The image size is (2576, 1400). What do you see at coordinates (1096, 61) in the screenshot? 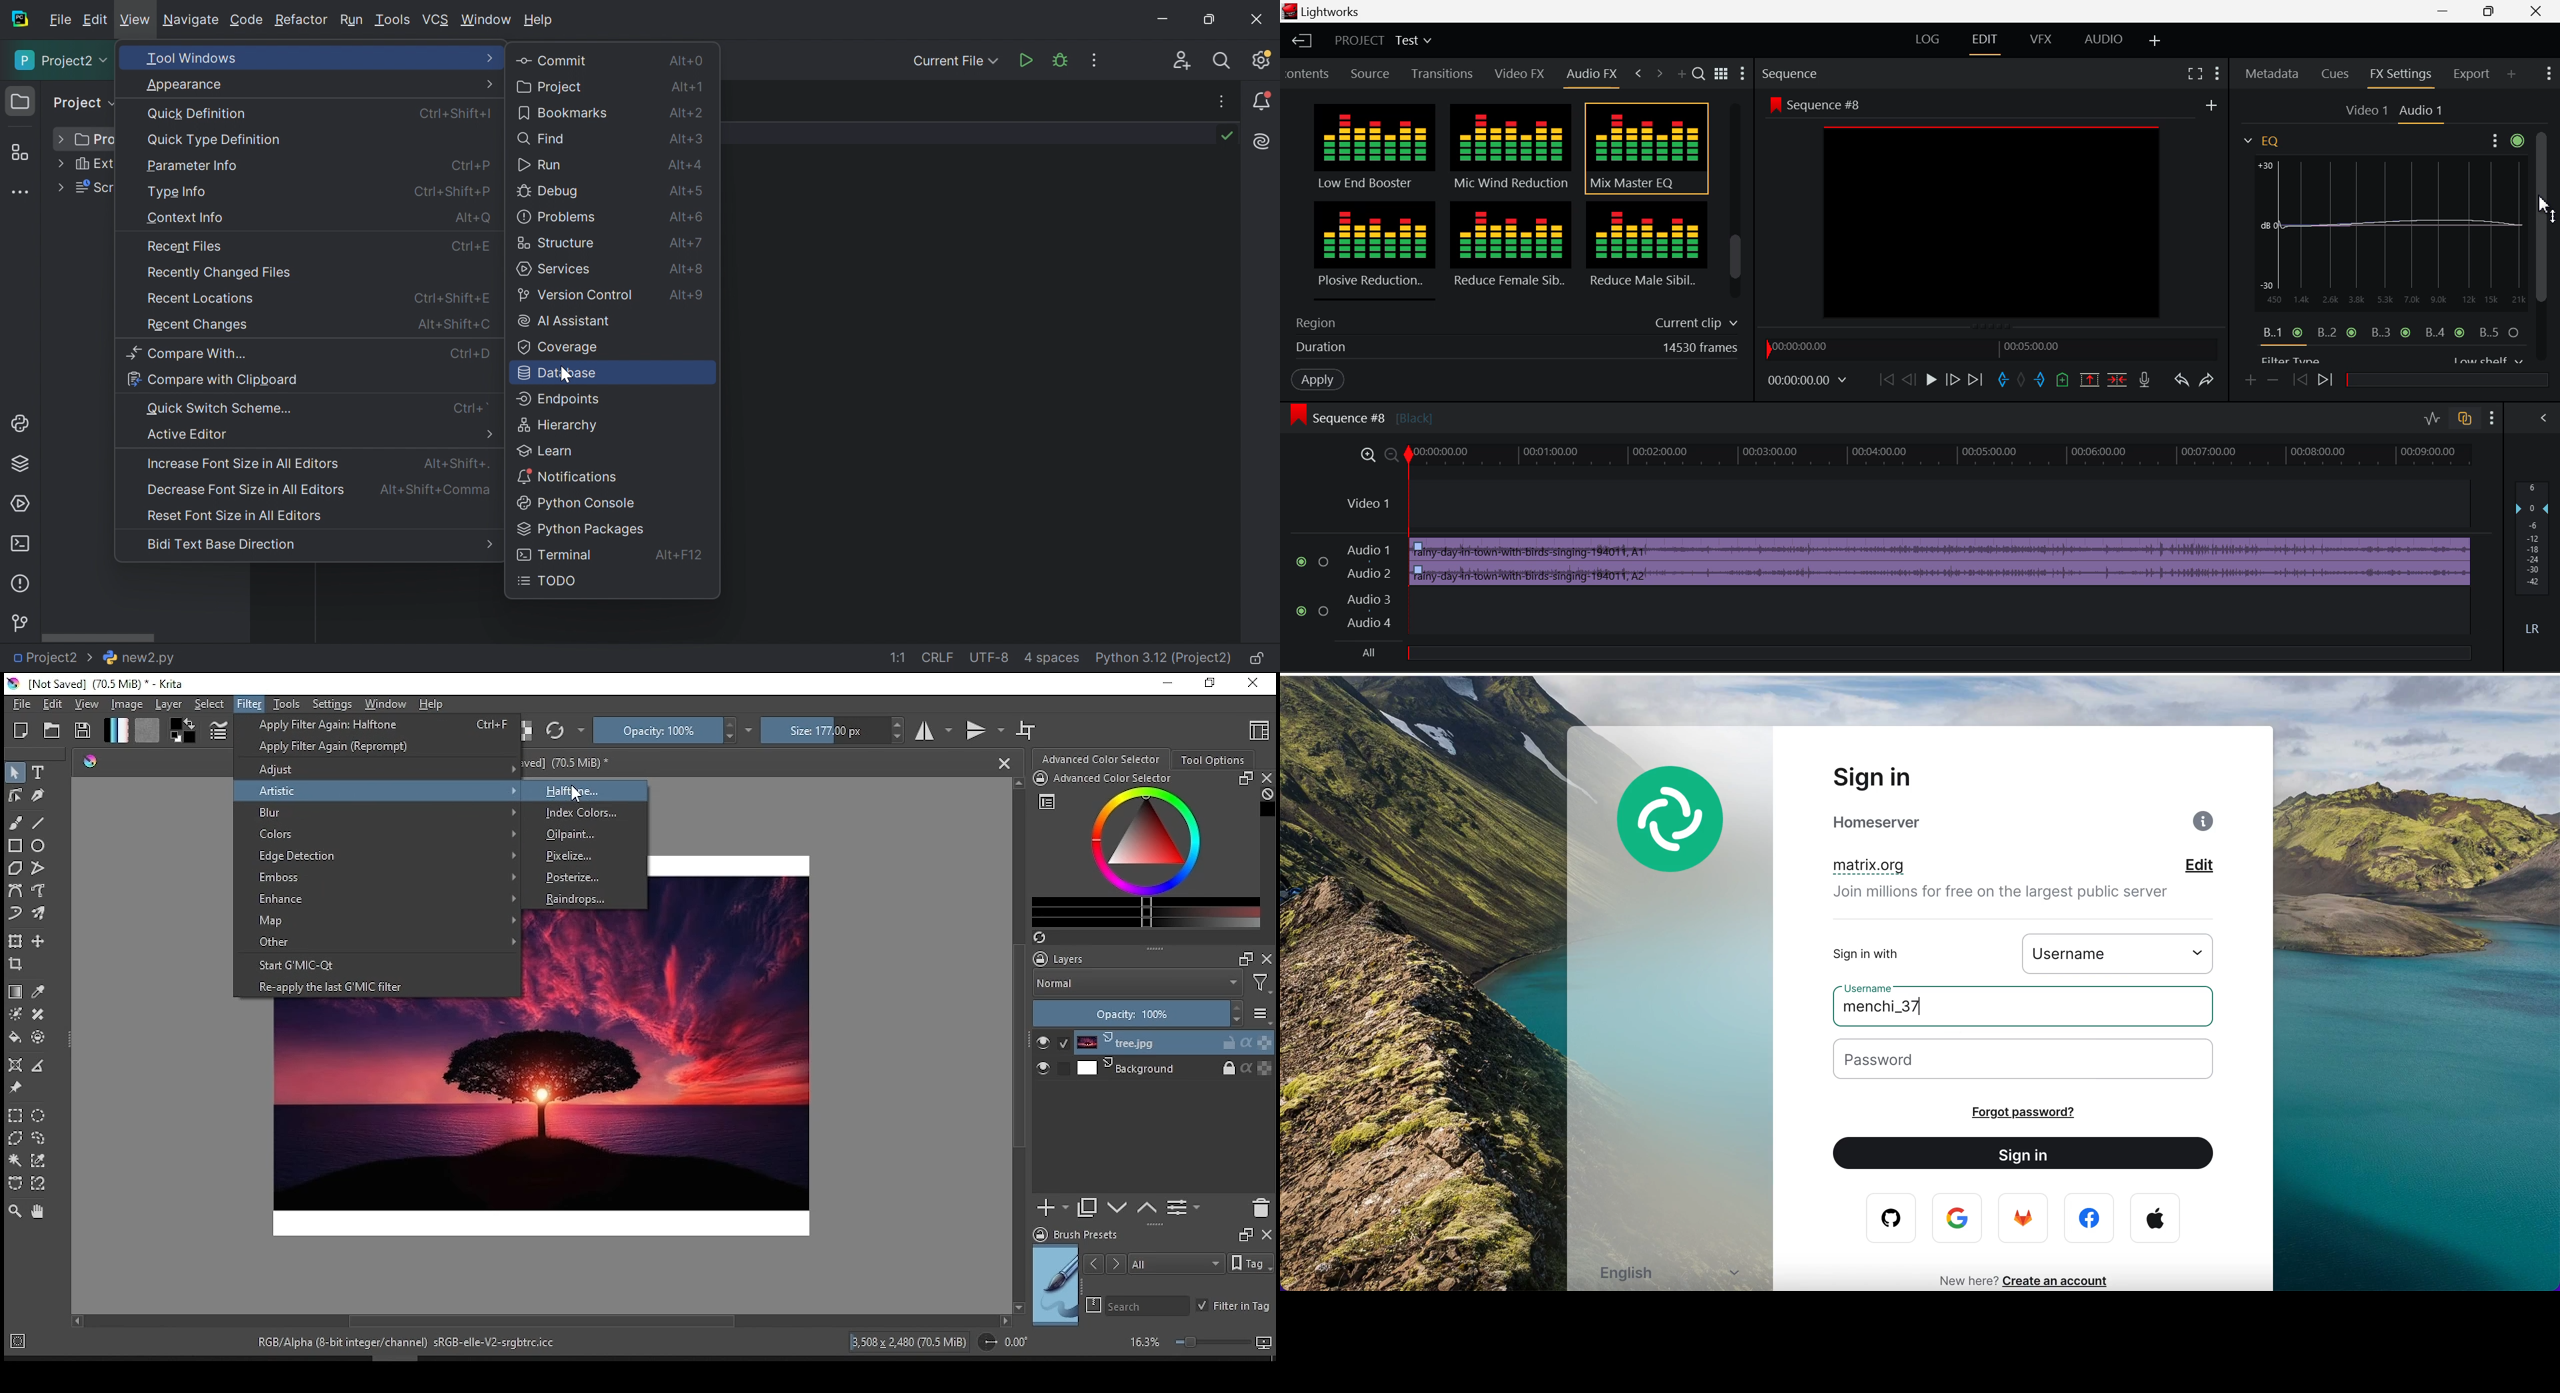
I see `More Actions` at bounding box center [1096, 61].